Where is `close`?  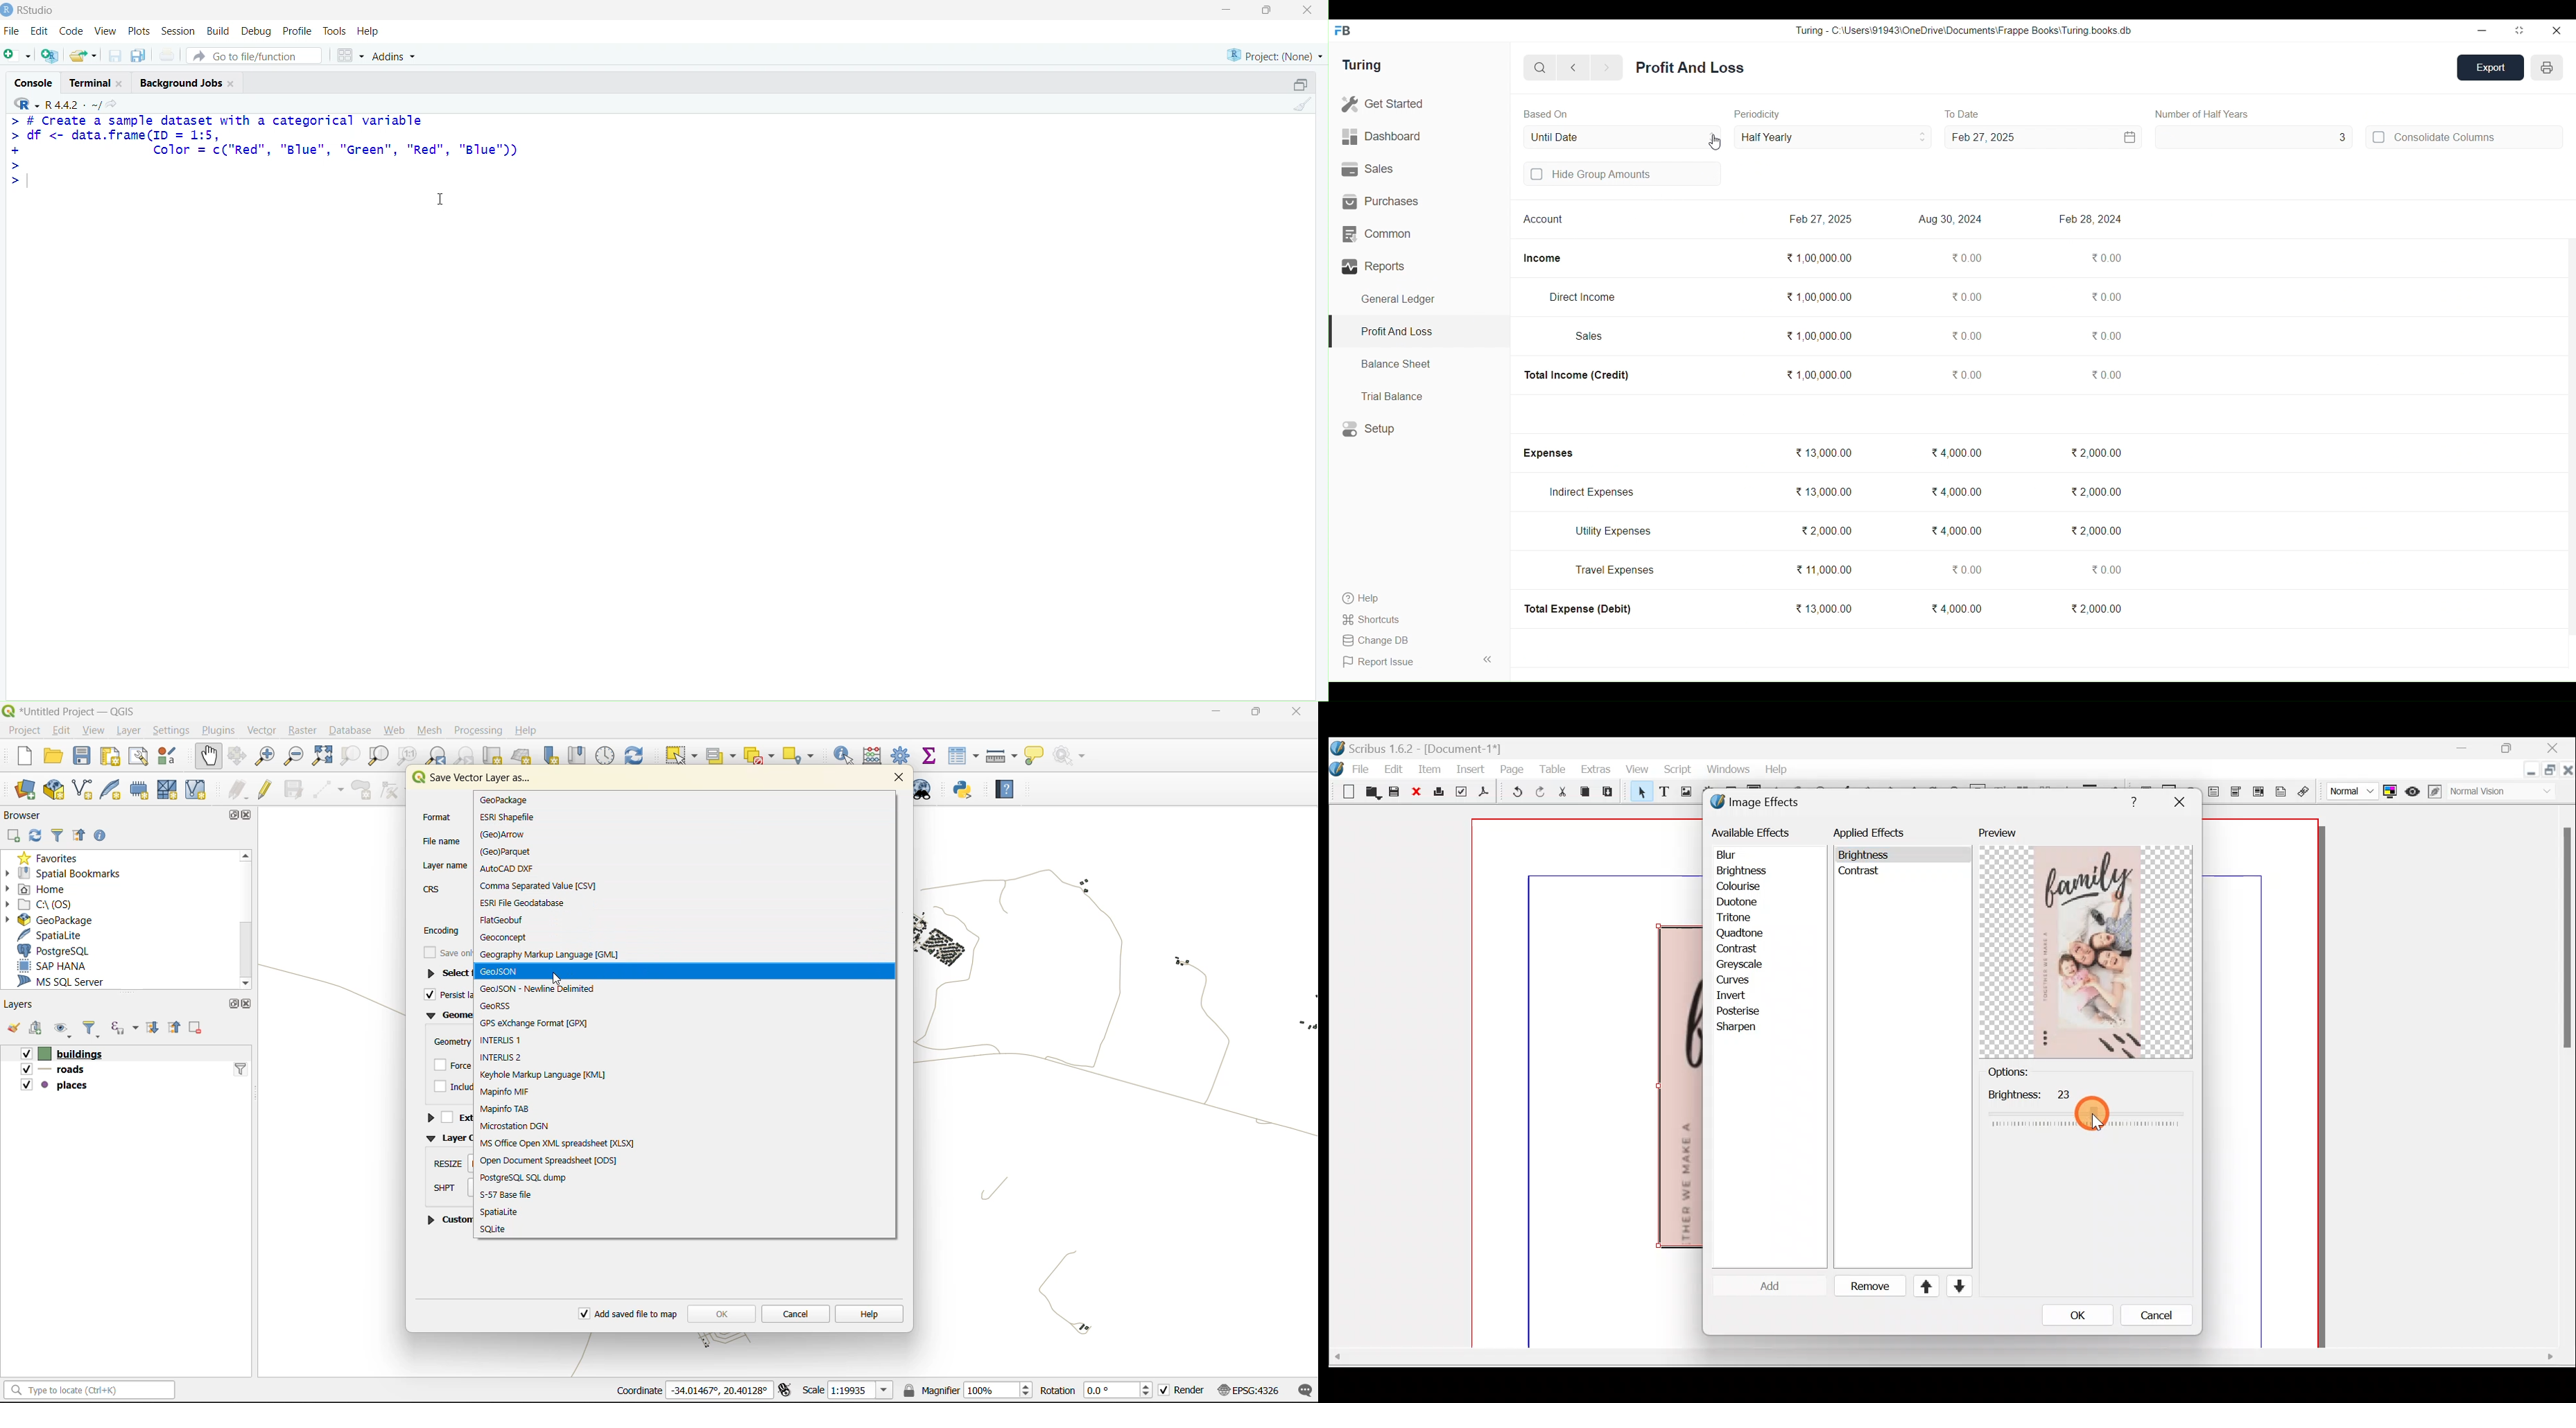
close is located at coordinates (232, 84).